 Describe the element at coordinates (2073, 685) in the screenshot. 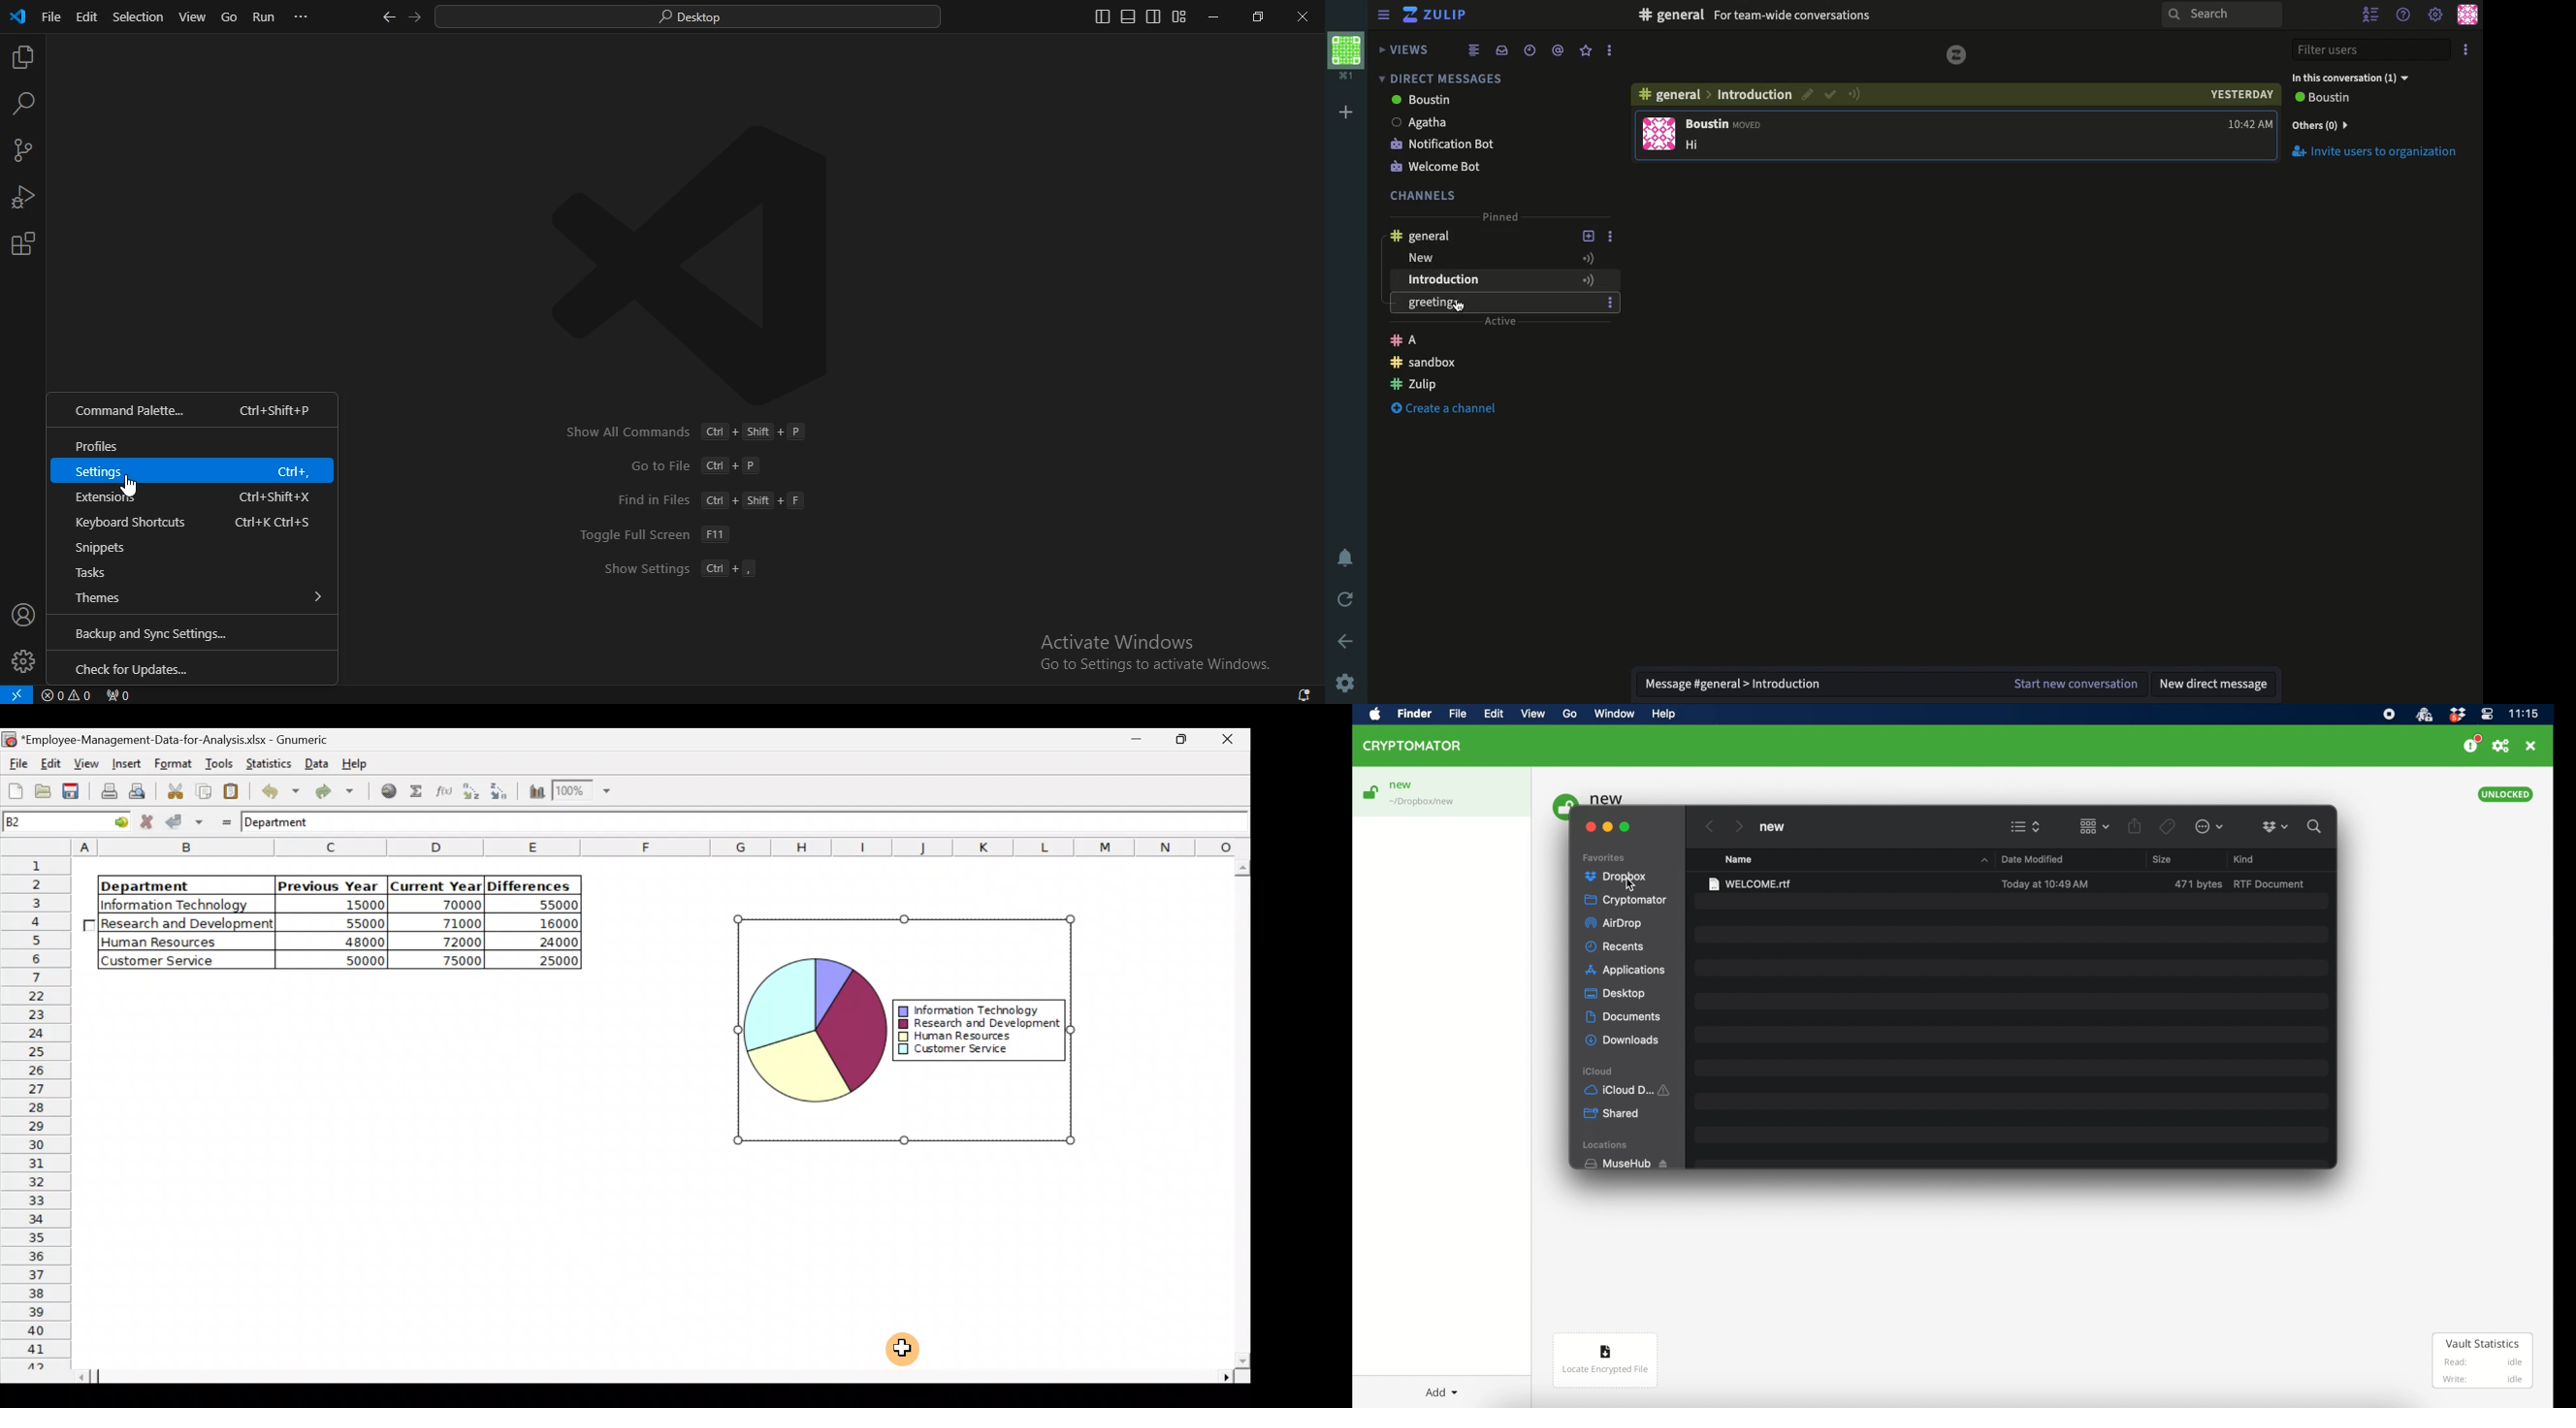

I see `Start the conversation` at that location.